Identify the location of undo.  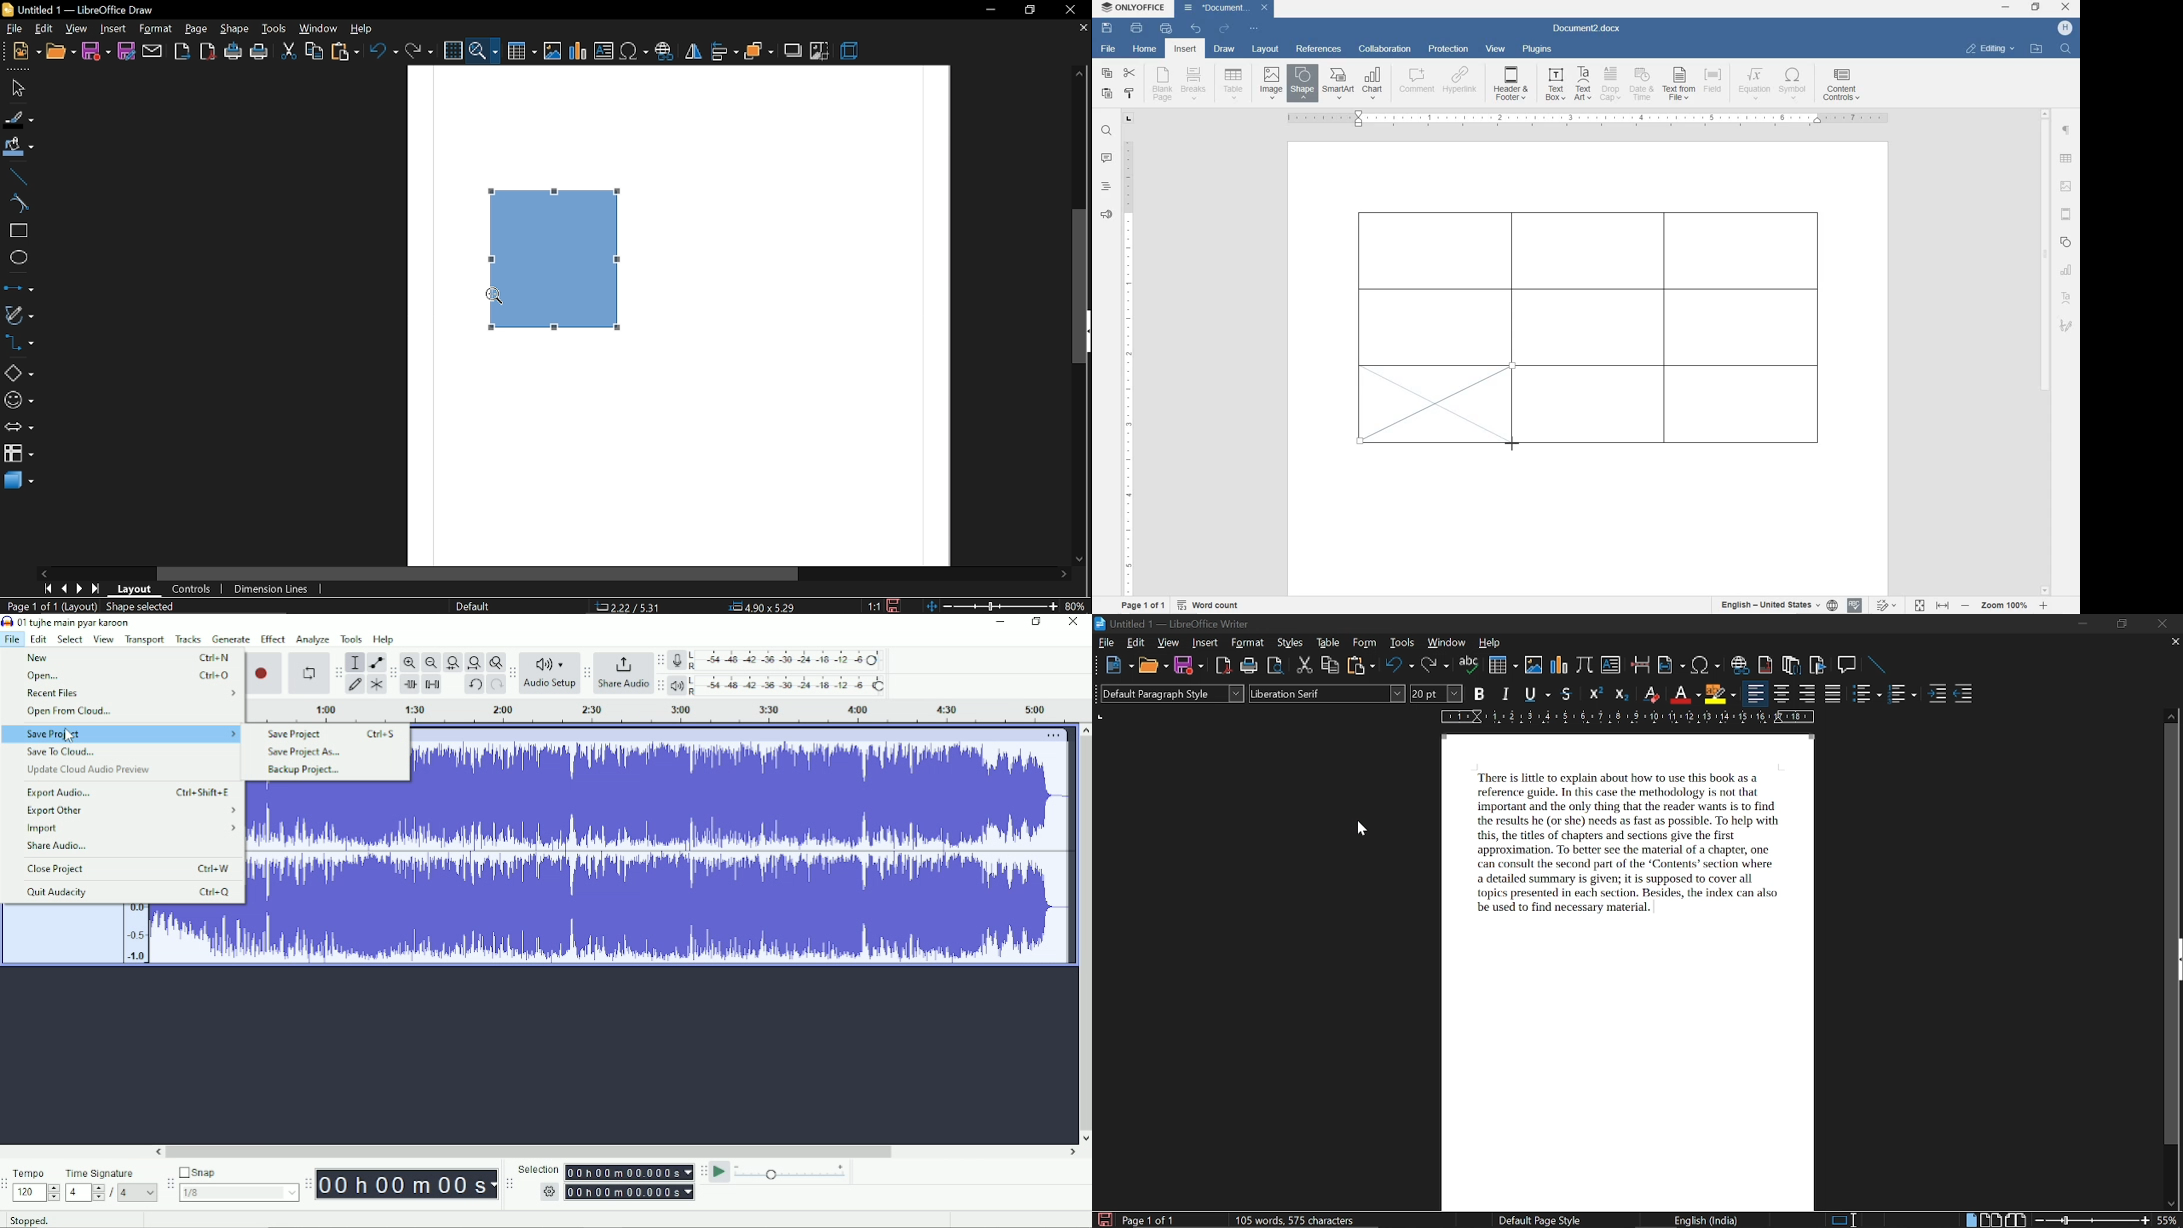
(1400, 666).